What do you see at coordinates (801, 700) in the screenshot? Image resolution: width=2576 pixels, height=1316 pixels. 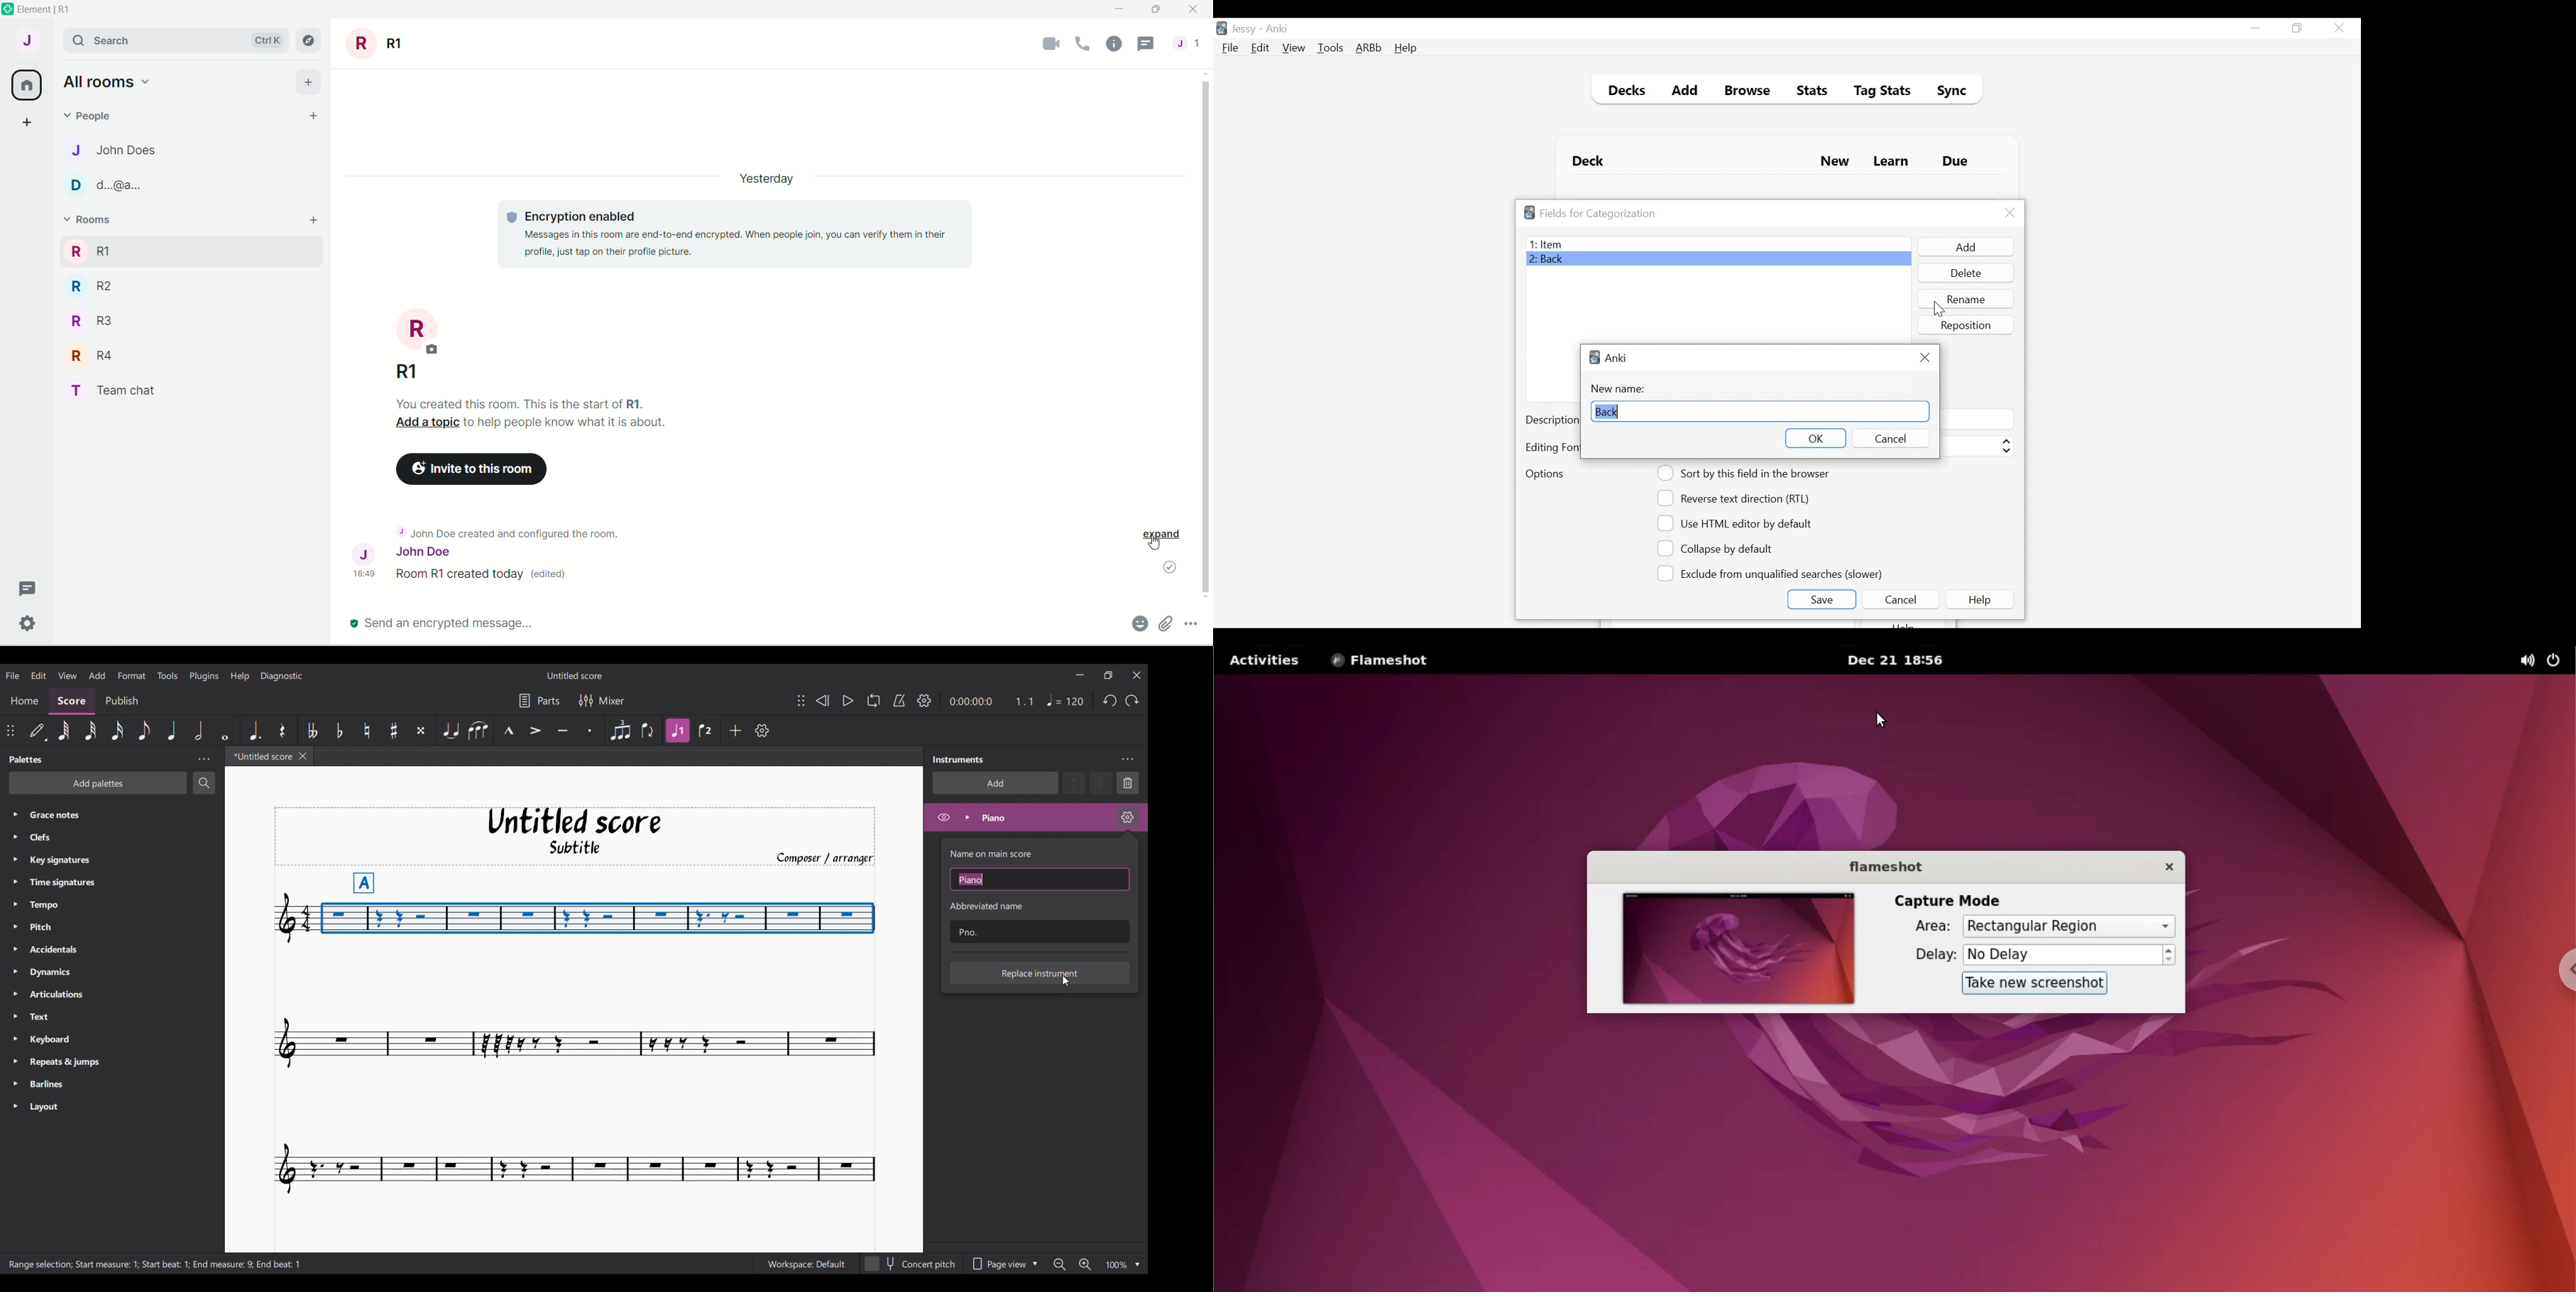 I see `Change position of toolbar attached` at bounding box center [801, 700].